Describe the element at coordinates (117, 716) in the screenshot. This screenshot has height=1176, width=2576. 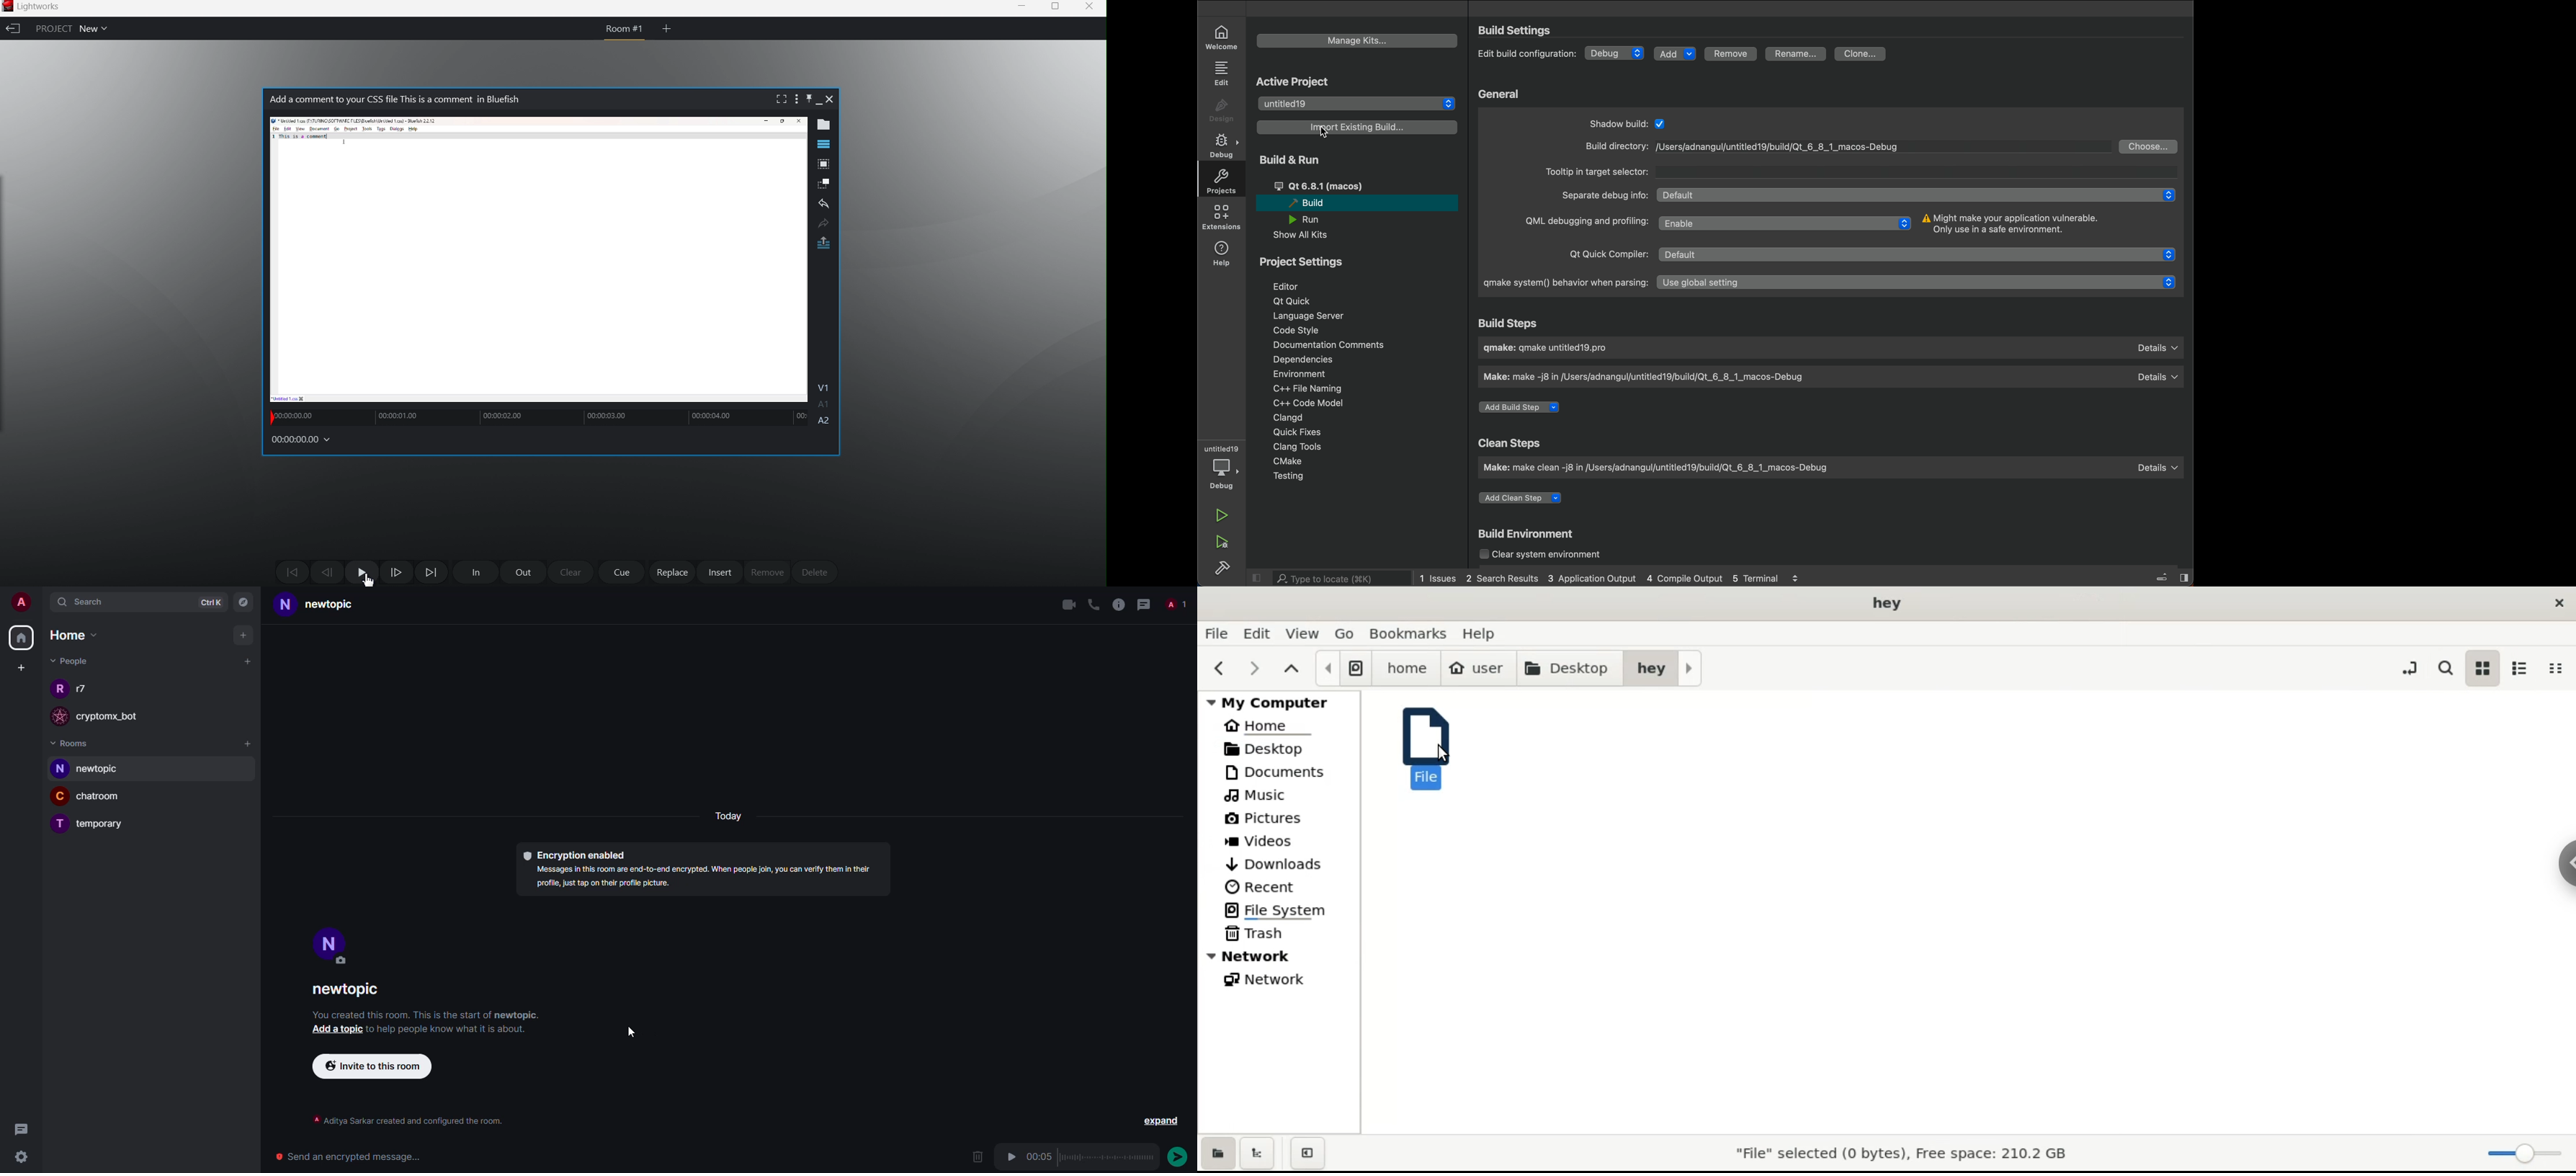
I see `bot` at that location.